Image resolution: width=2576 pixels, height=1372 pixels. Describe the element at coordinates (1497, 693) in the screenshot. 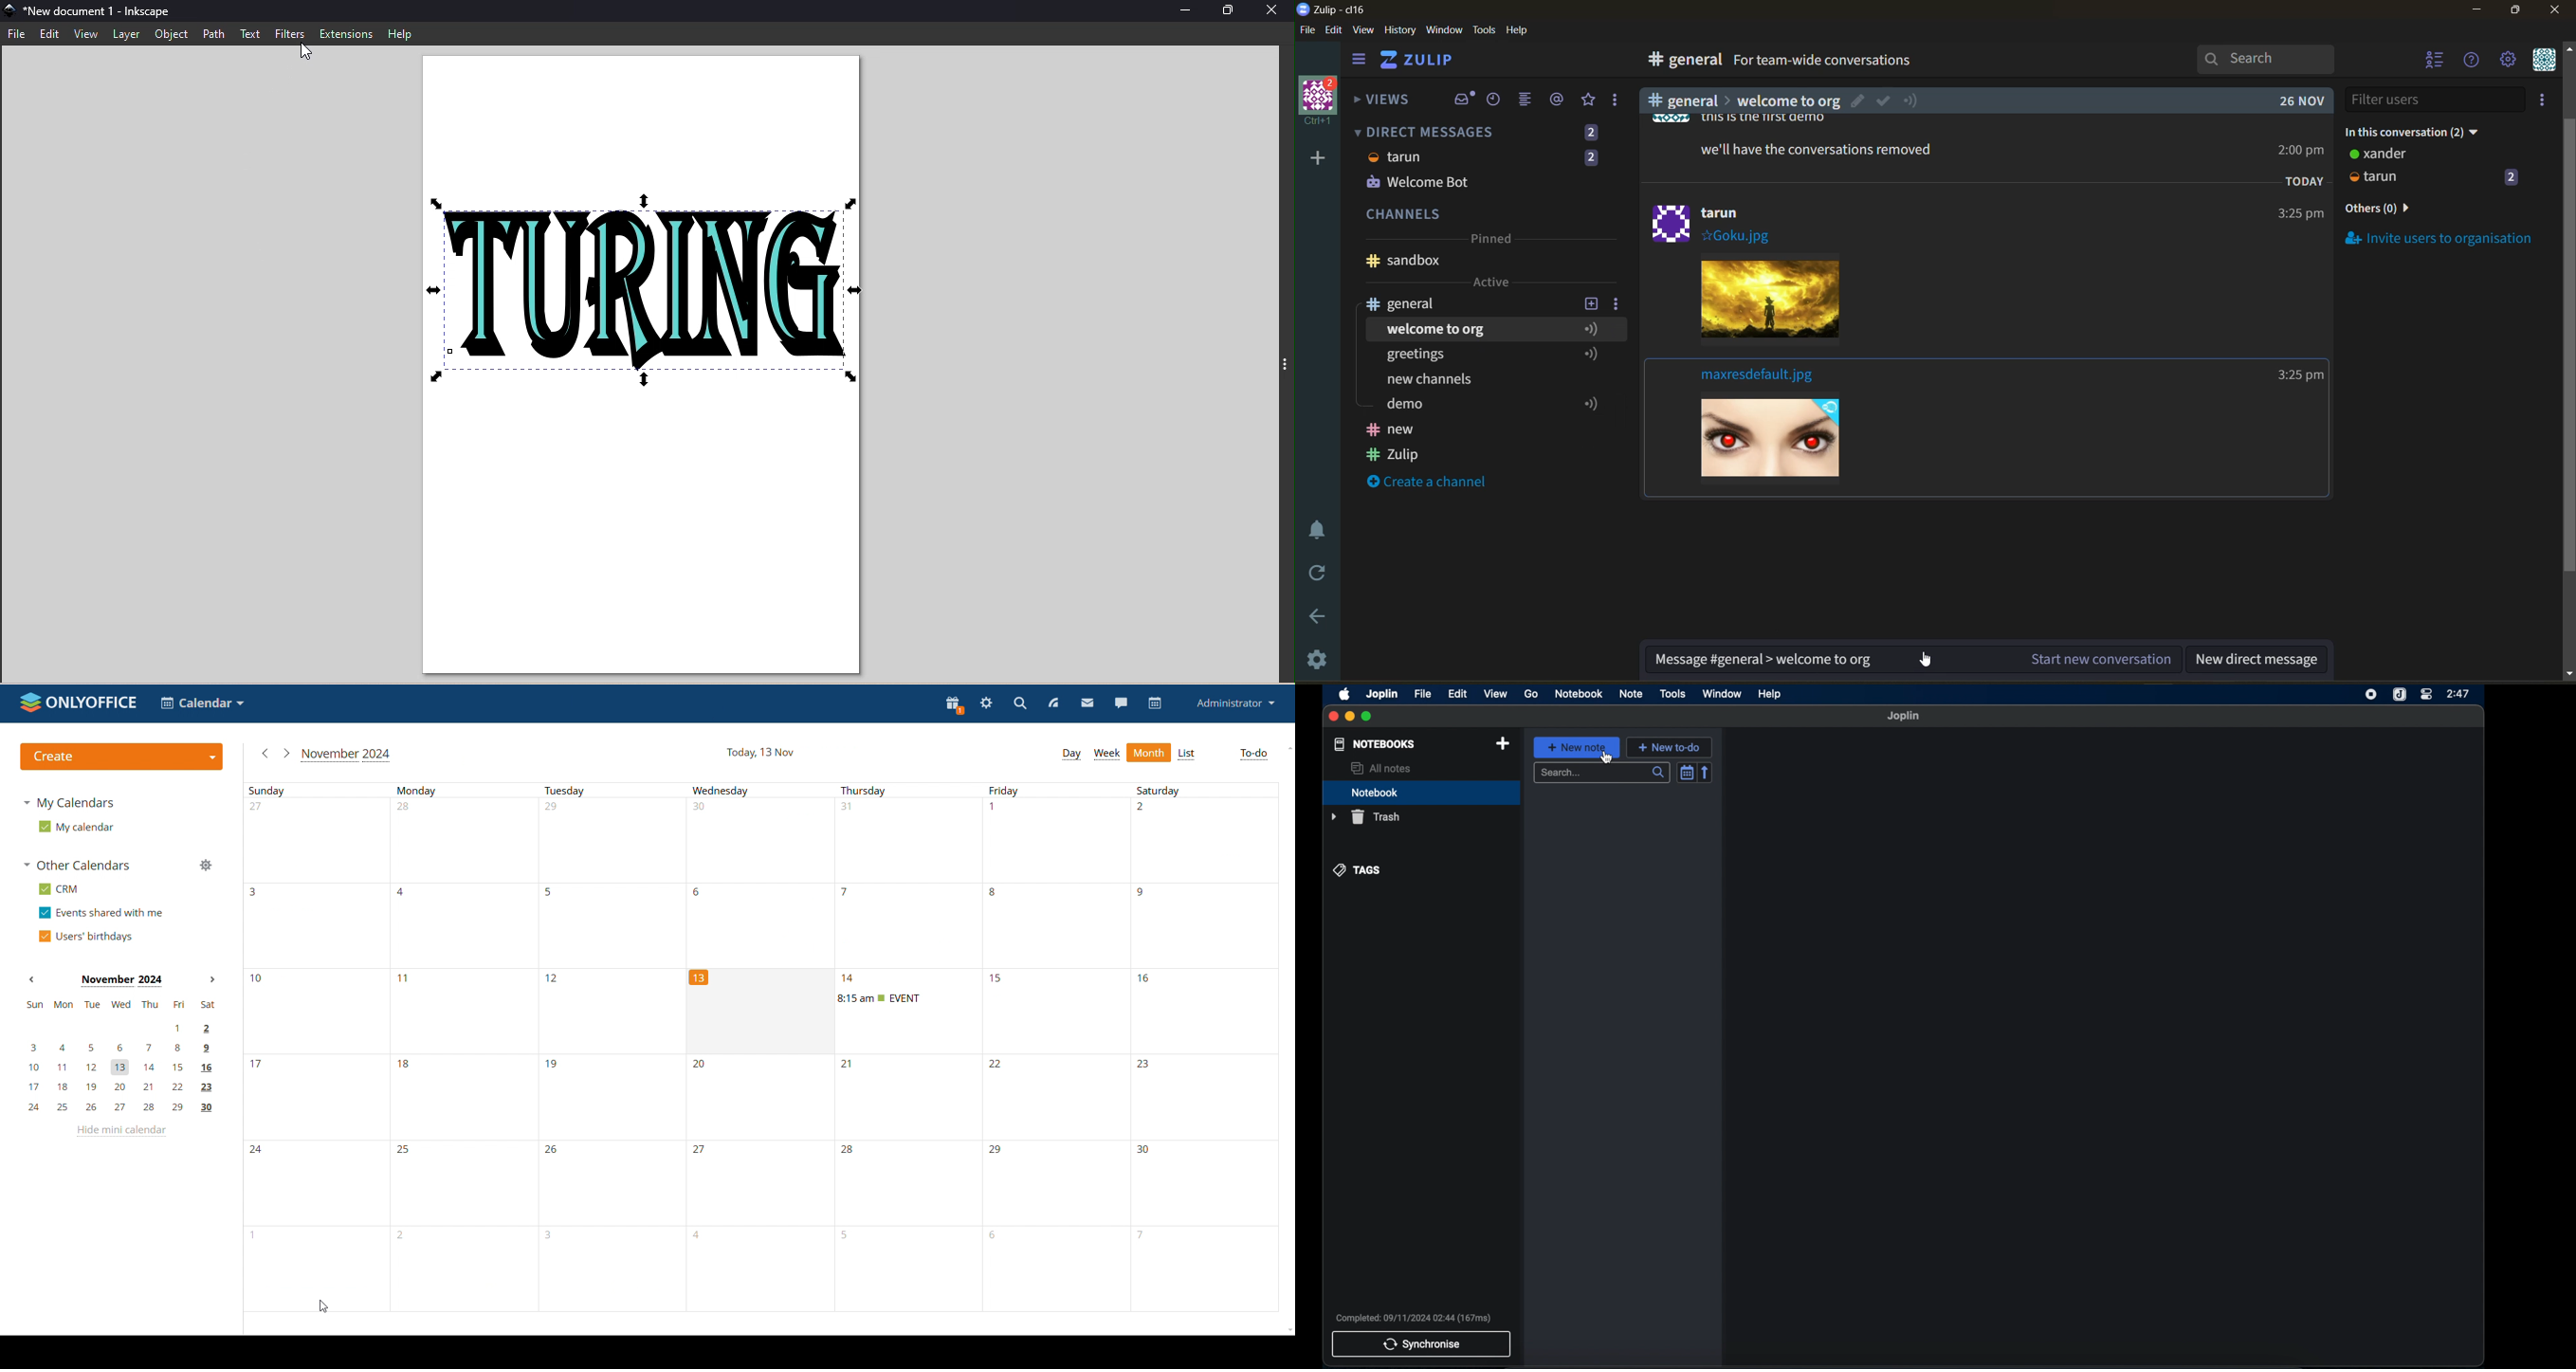

I see `view` at that location.